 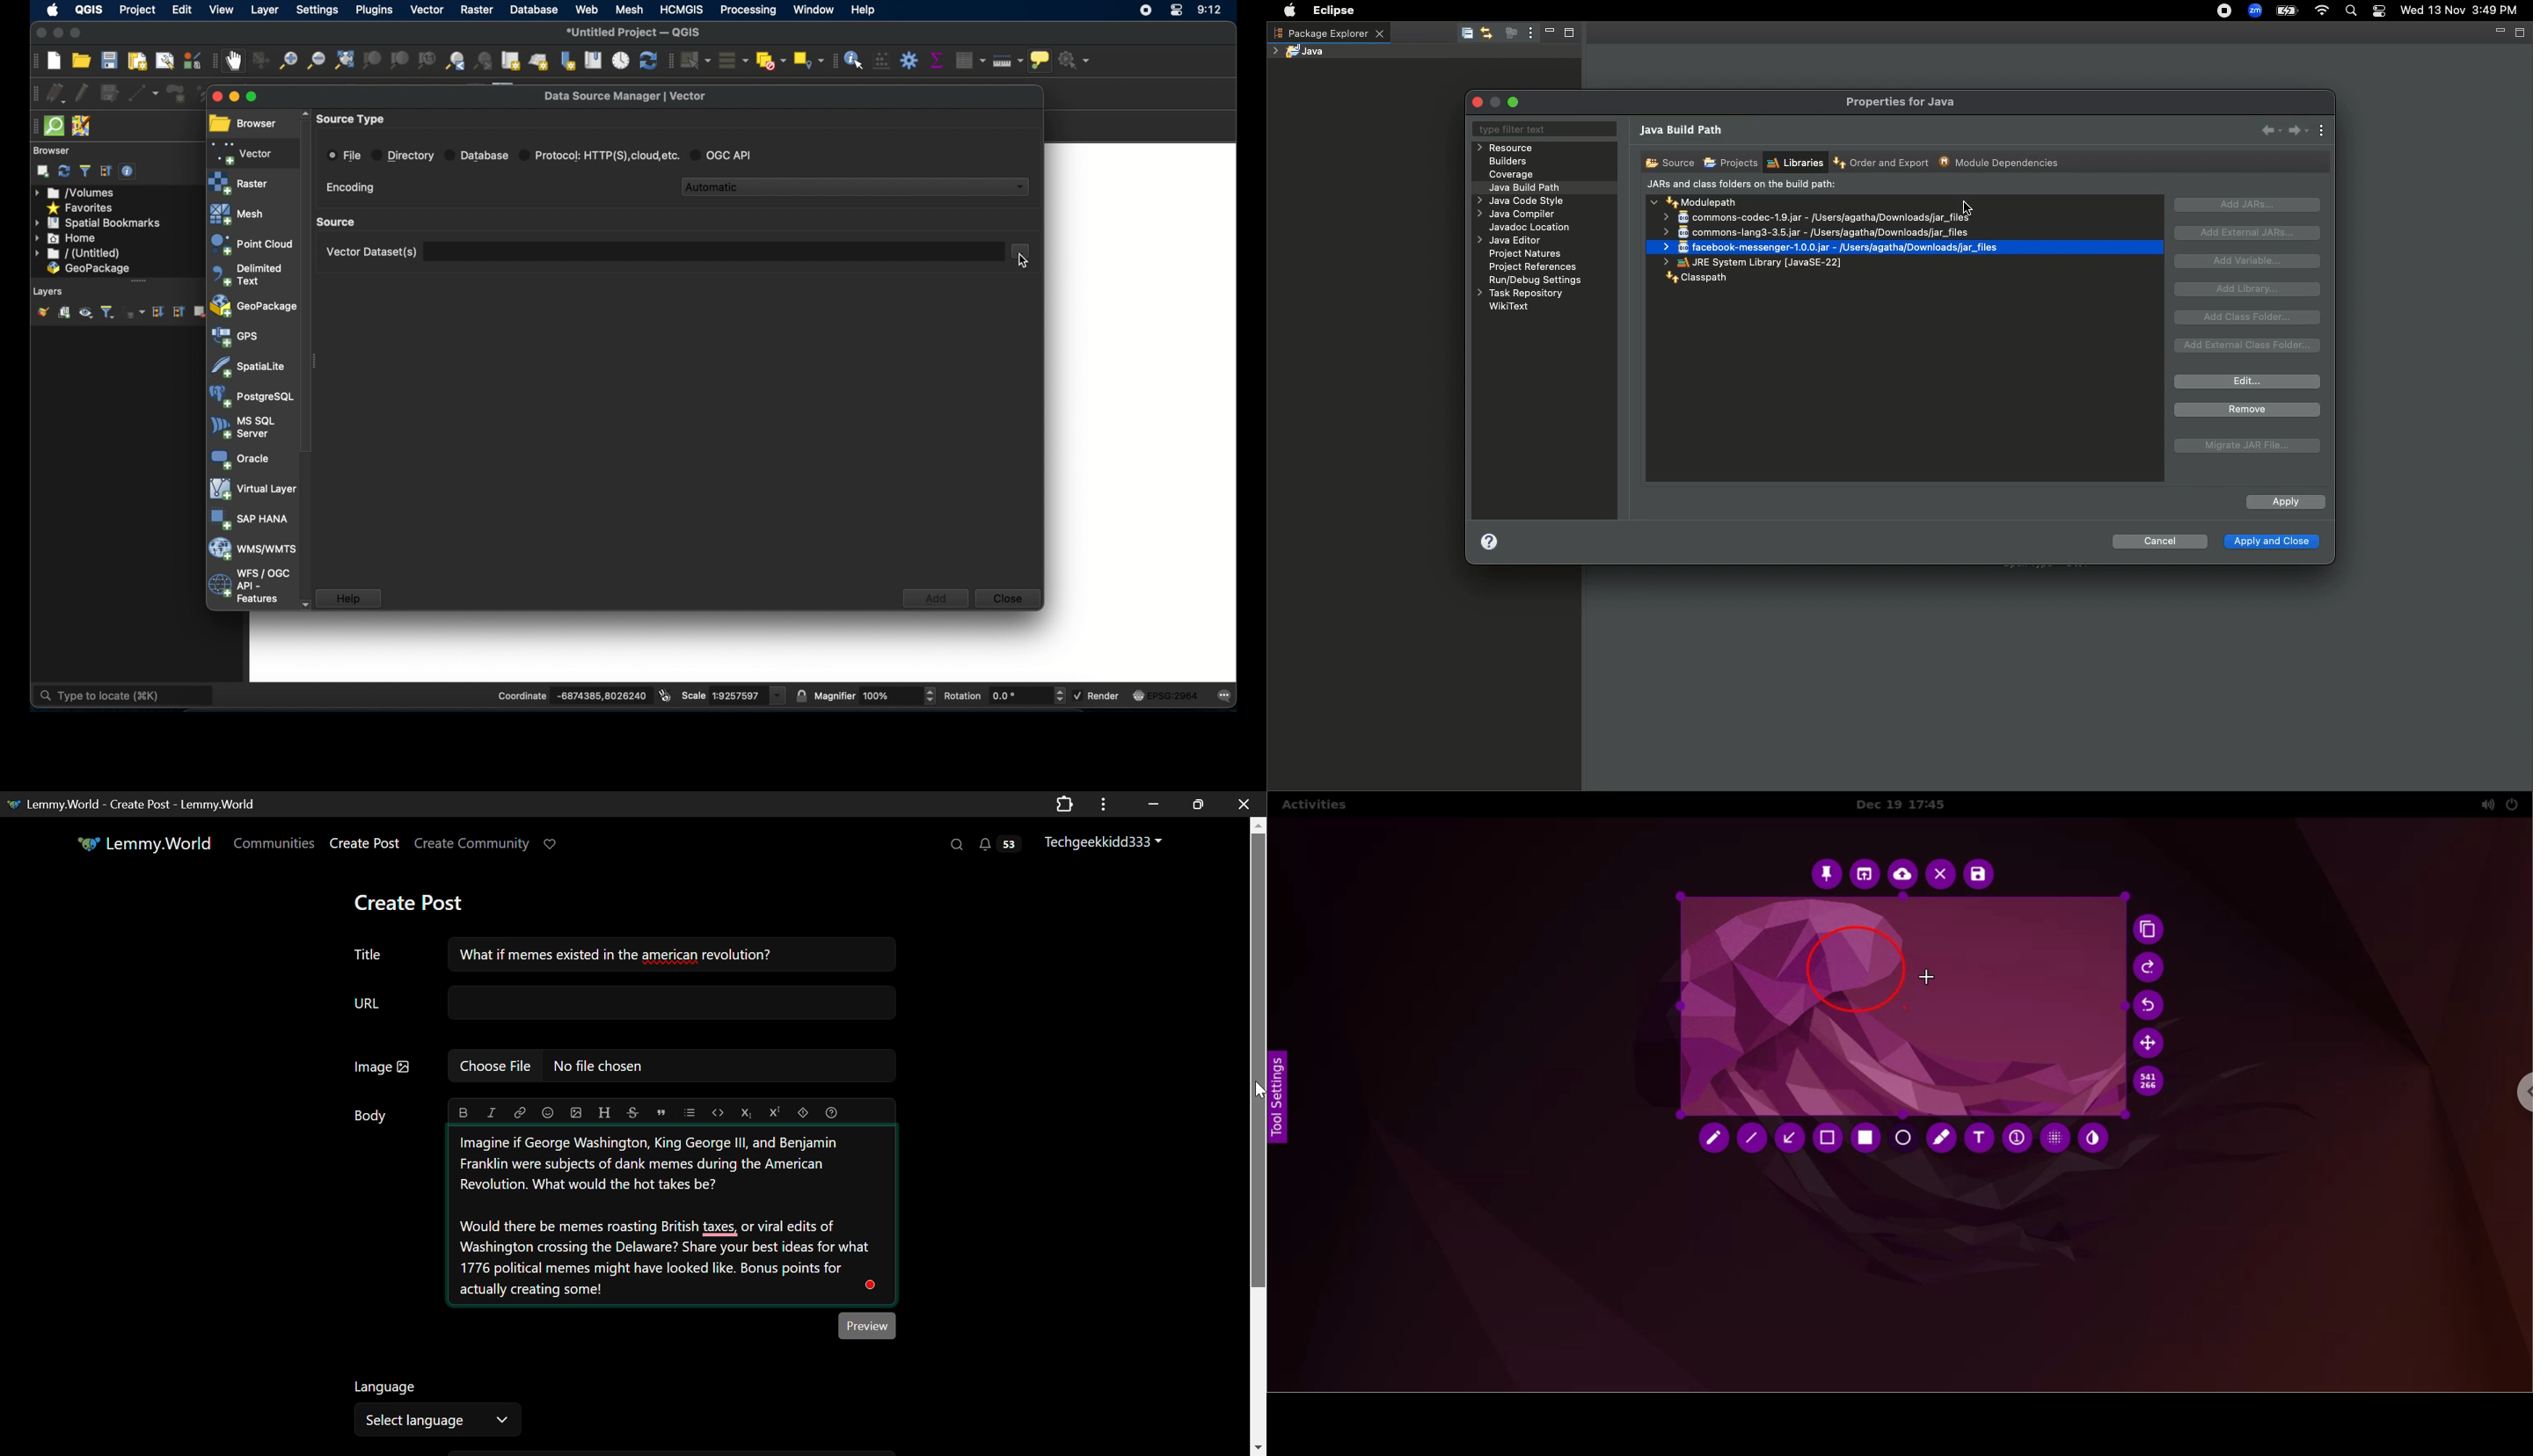 I want to click on Projects, so click(x=1730, y=164).